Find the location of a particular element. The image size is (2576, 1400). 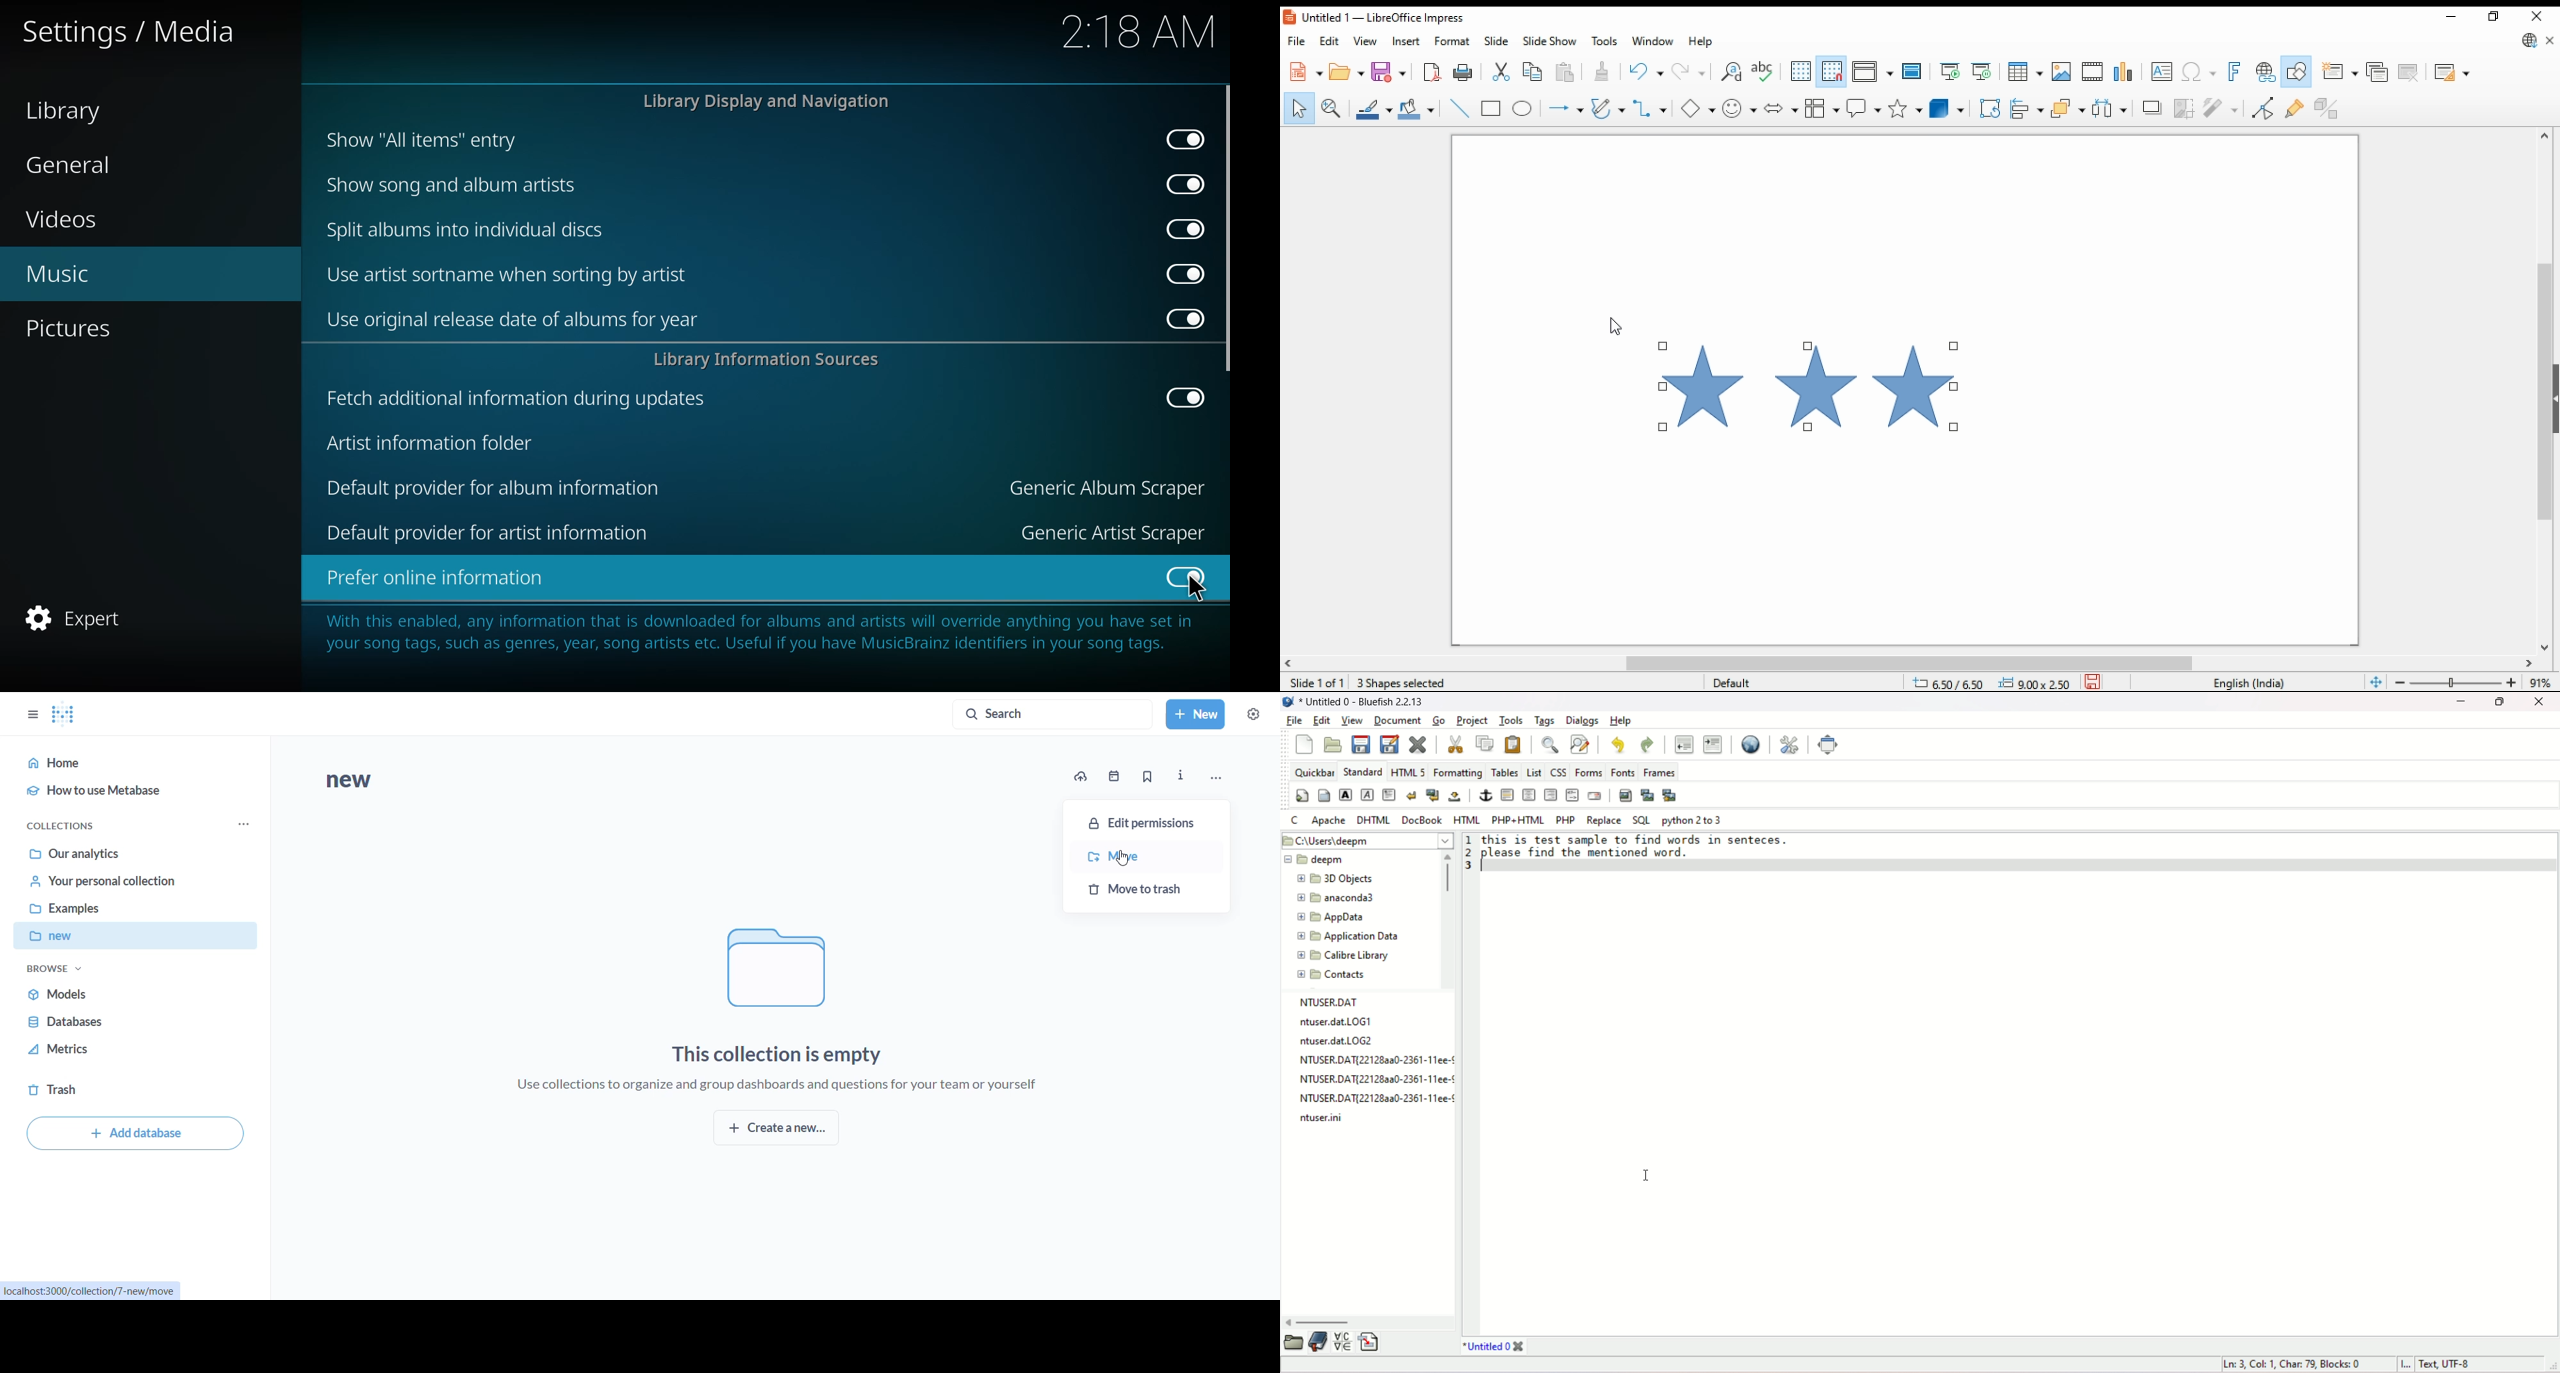

show gluepoint functions is located at coordinates (2296, 107).